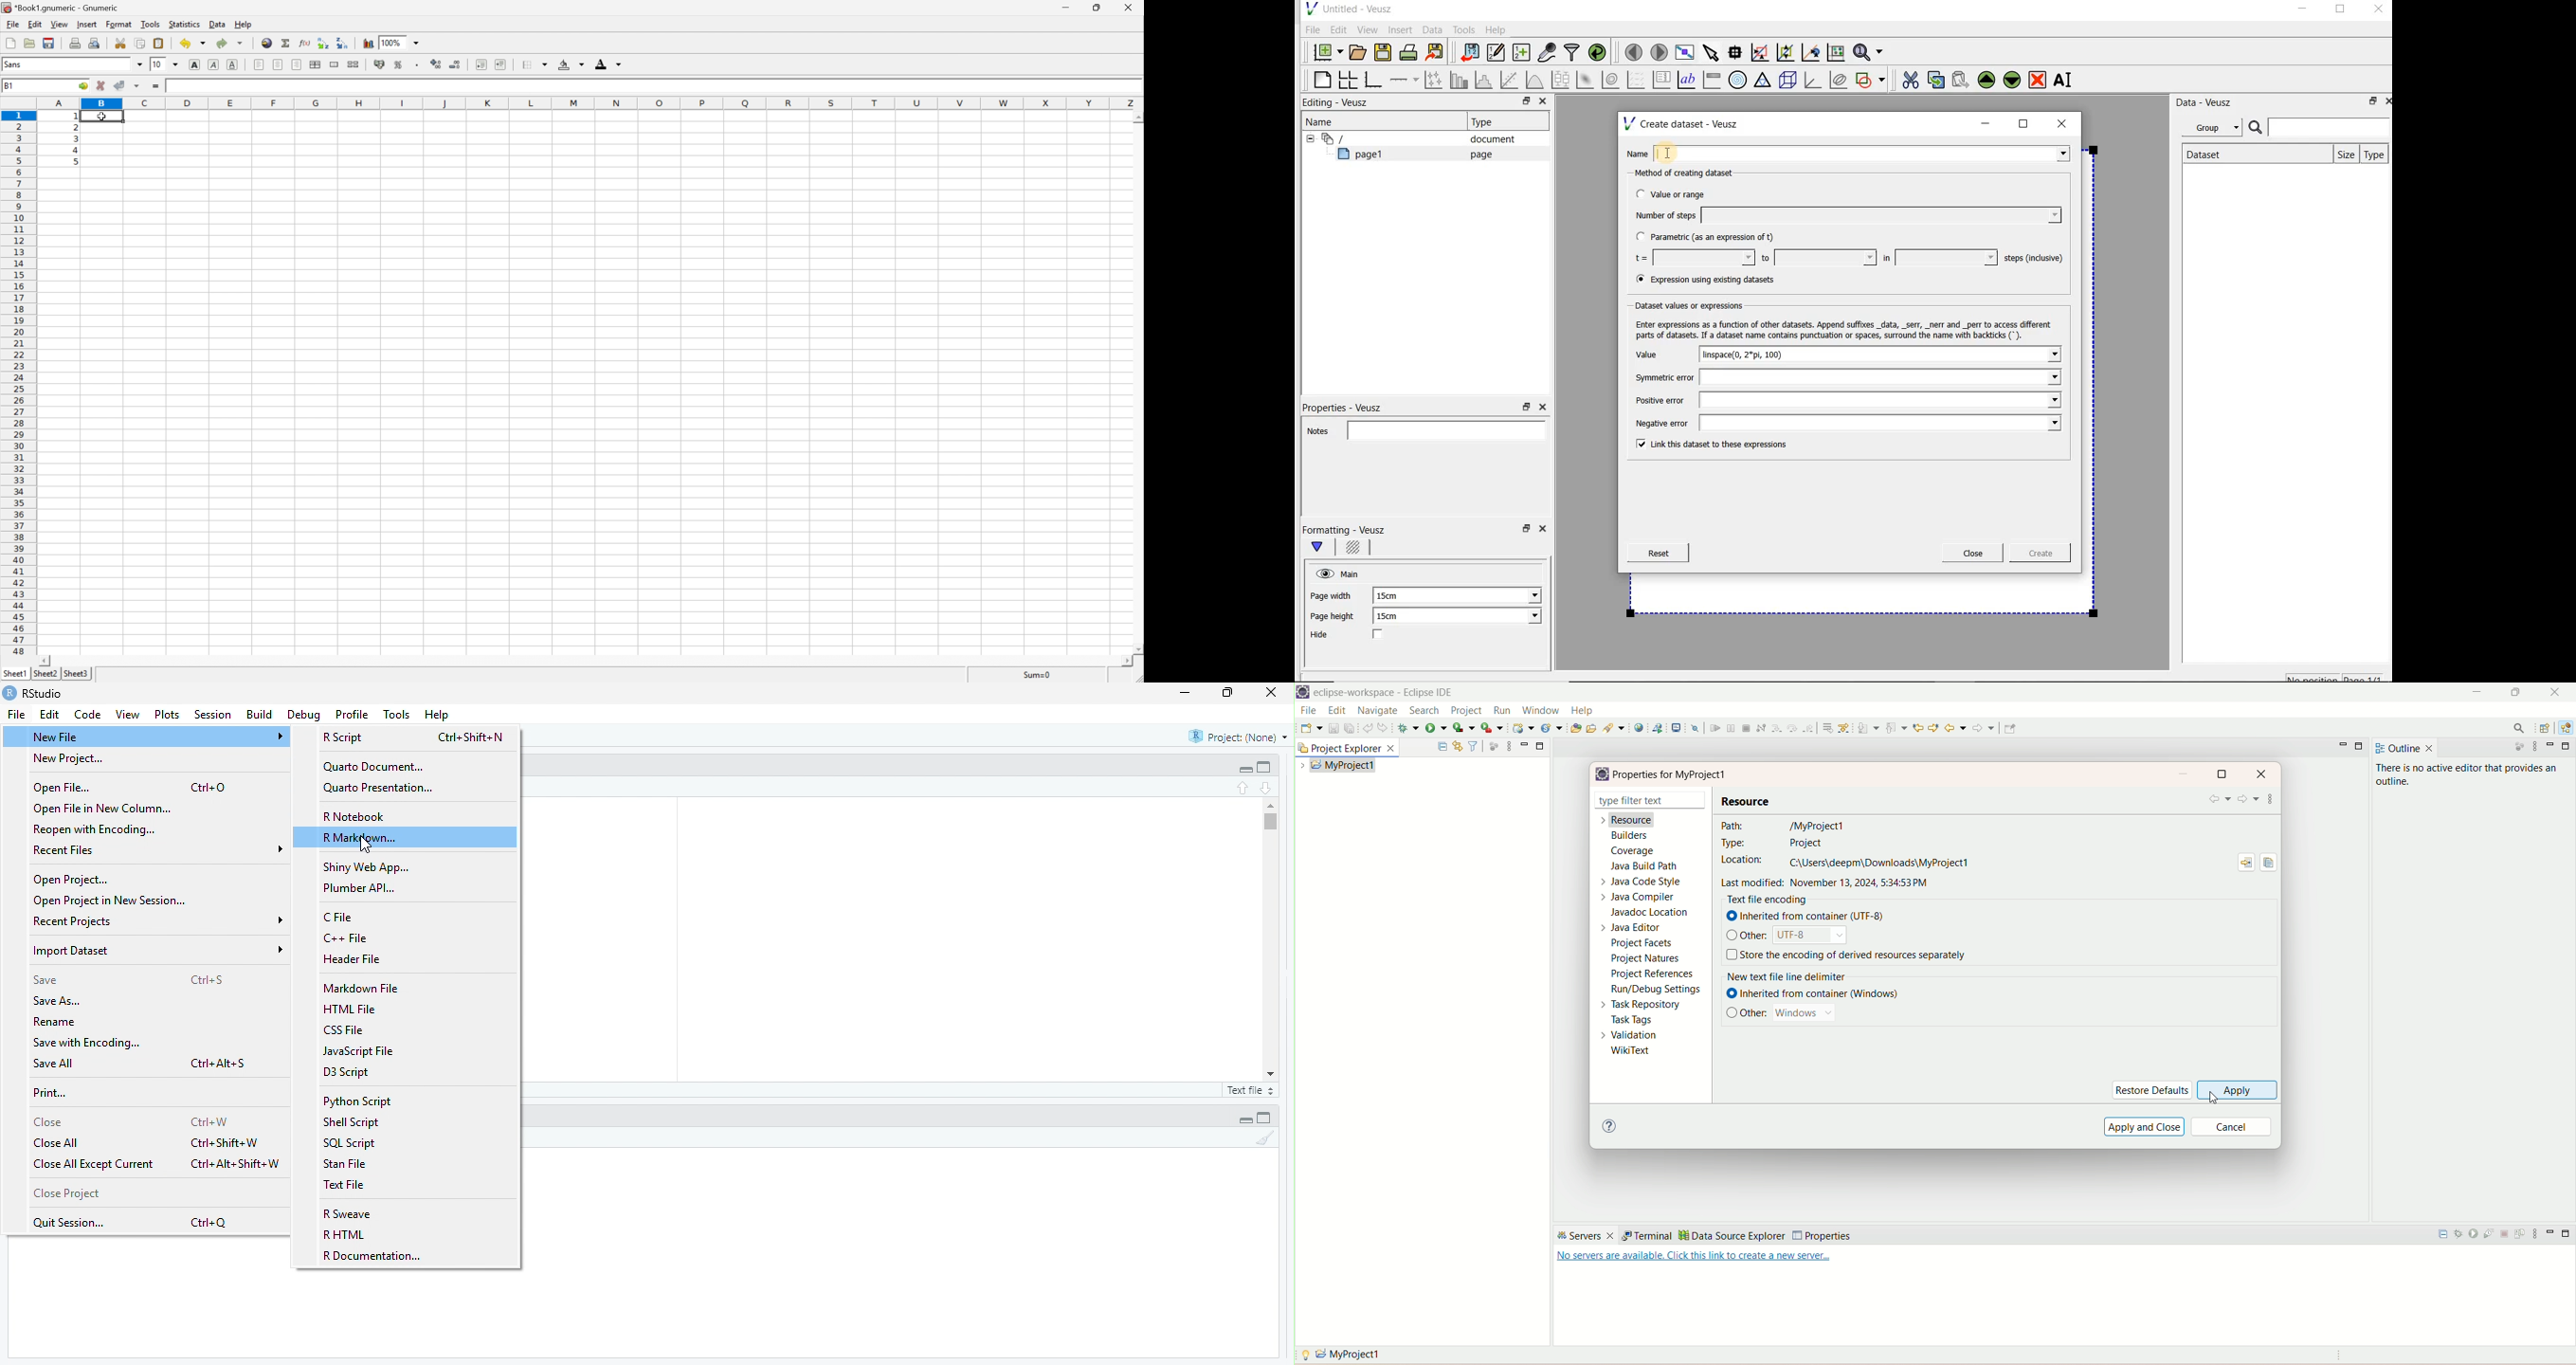  I want to click on C++ File, so click(349, 937).